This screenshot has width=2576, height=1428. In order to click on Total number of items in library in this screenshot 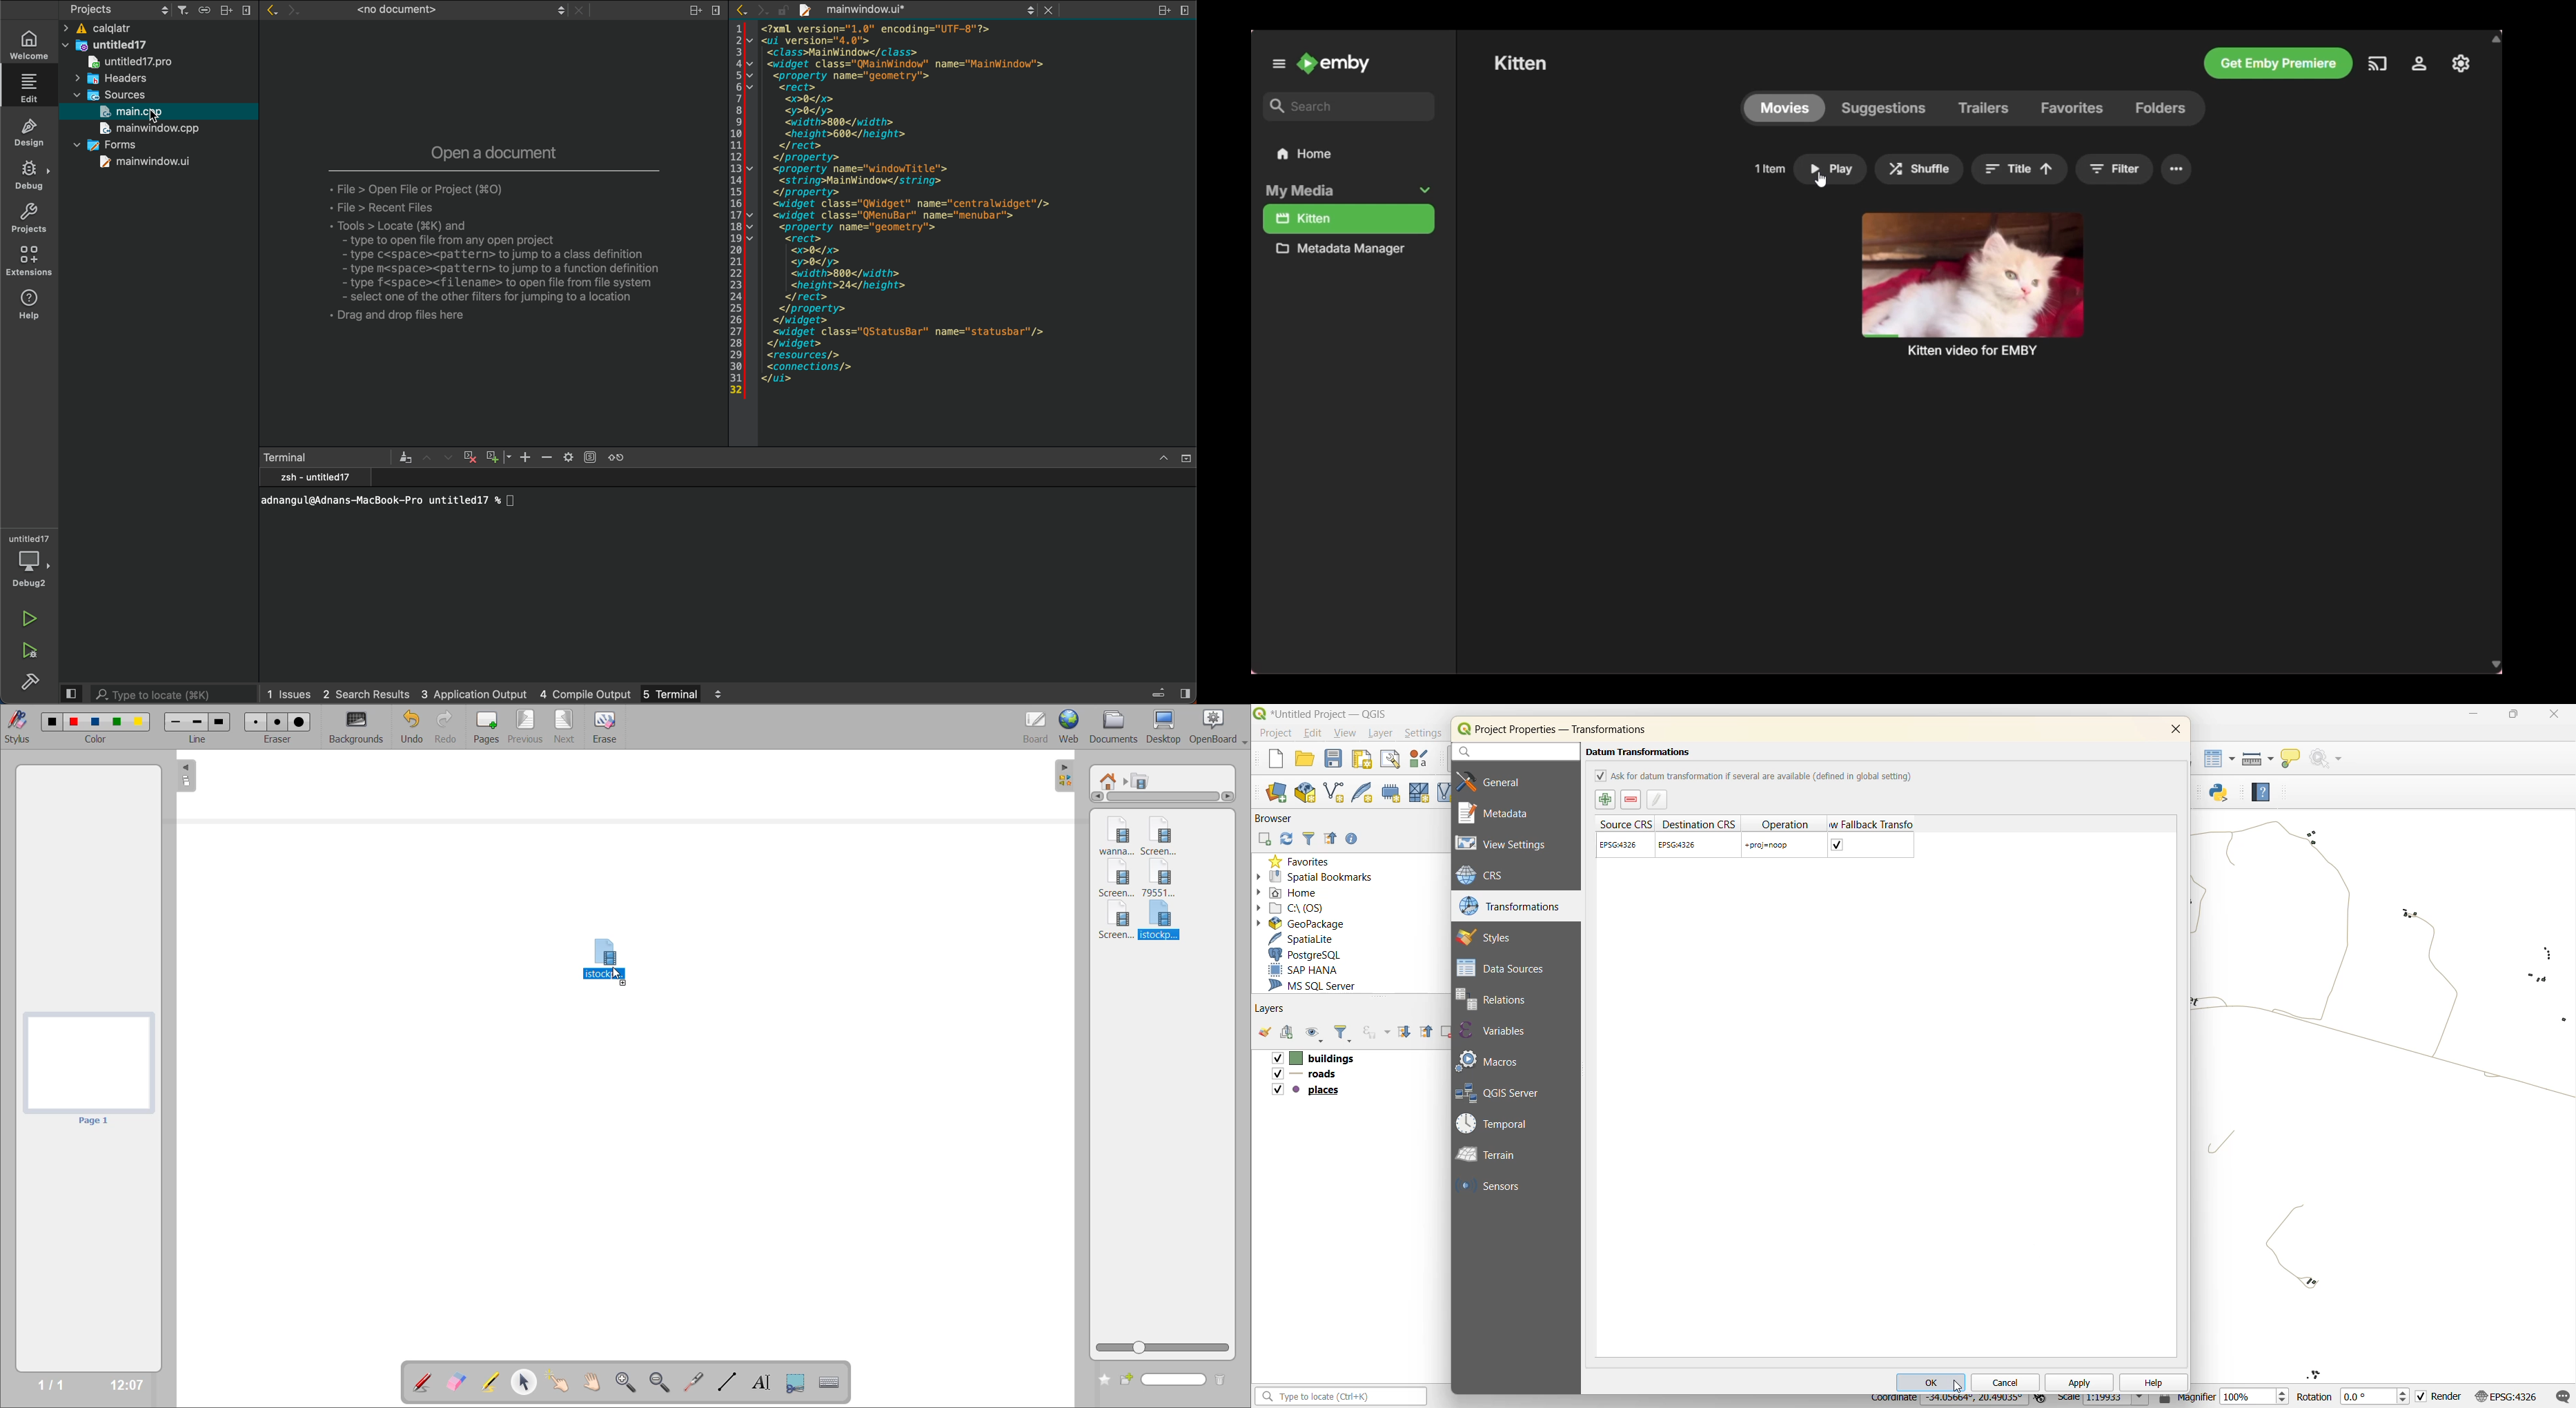, I will do `click(1769, 169)`.